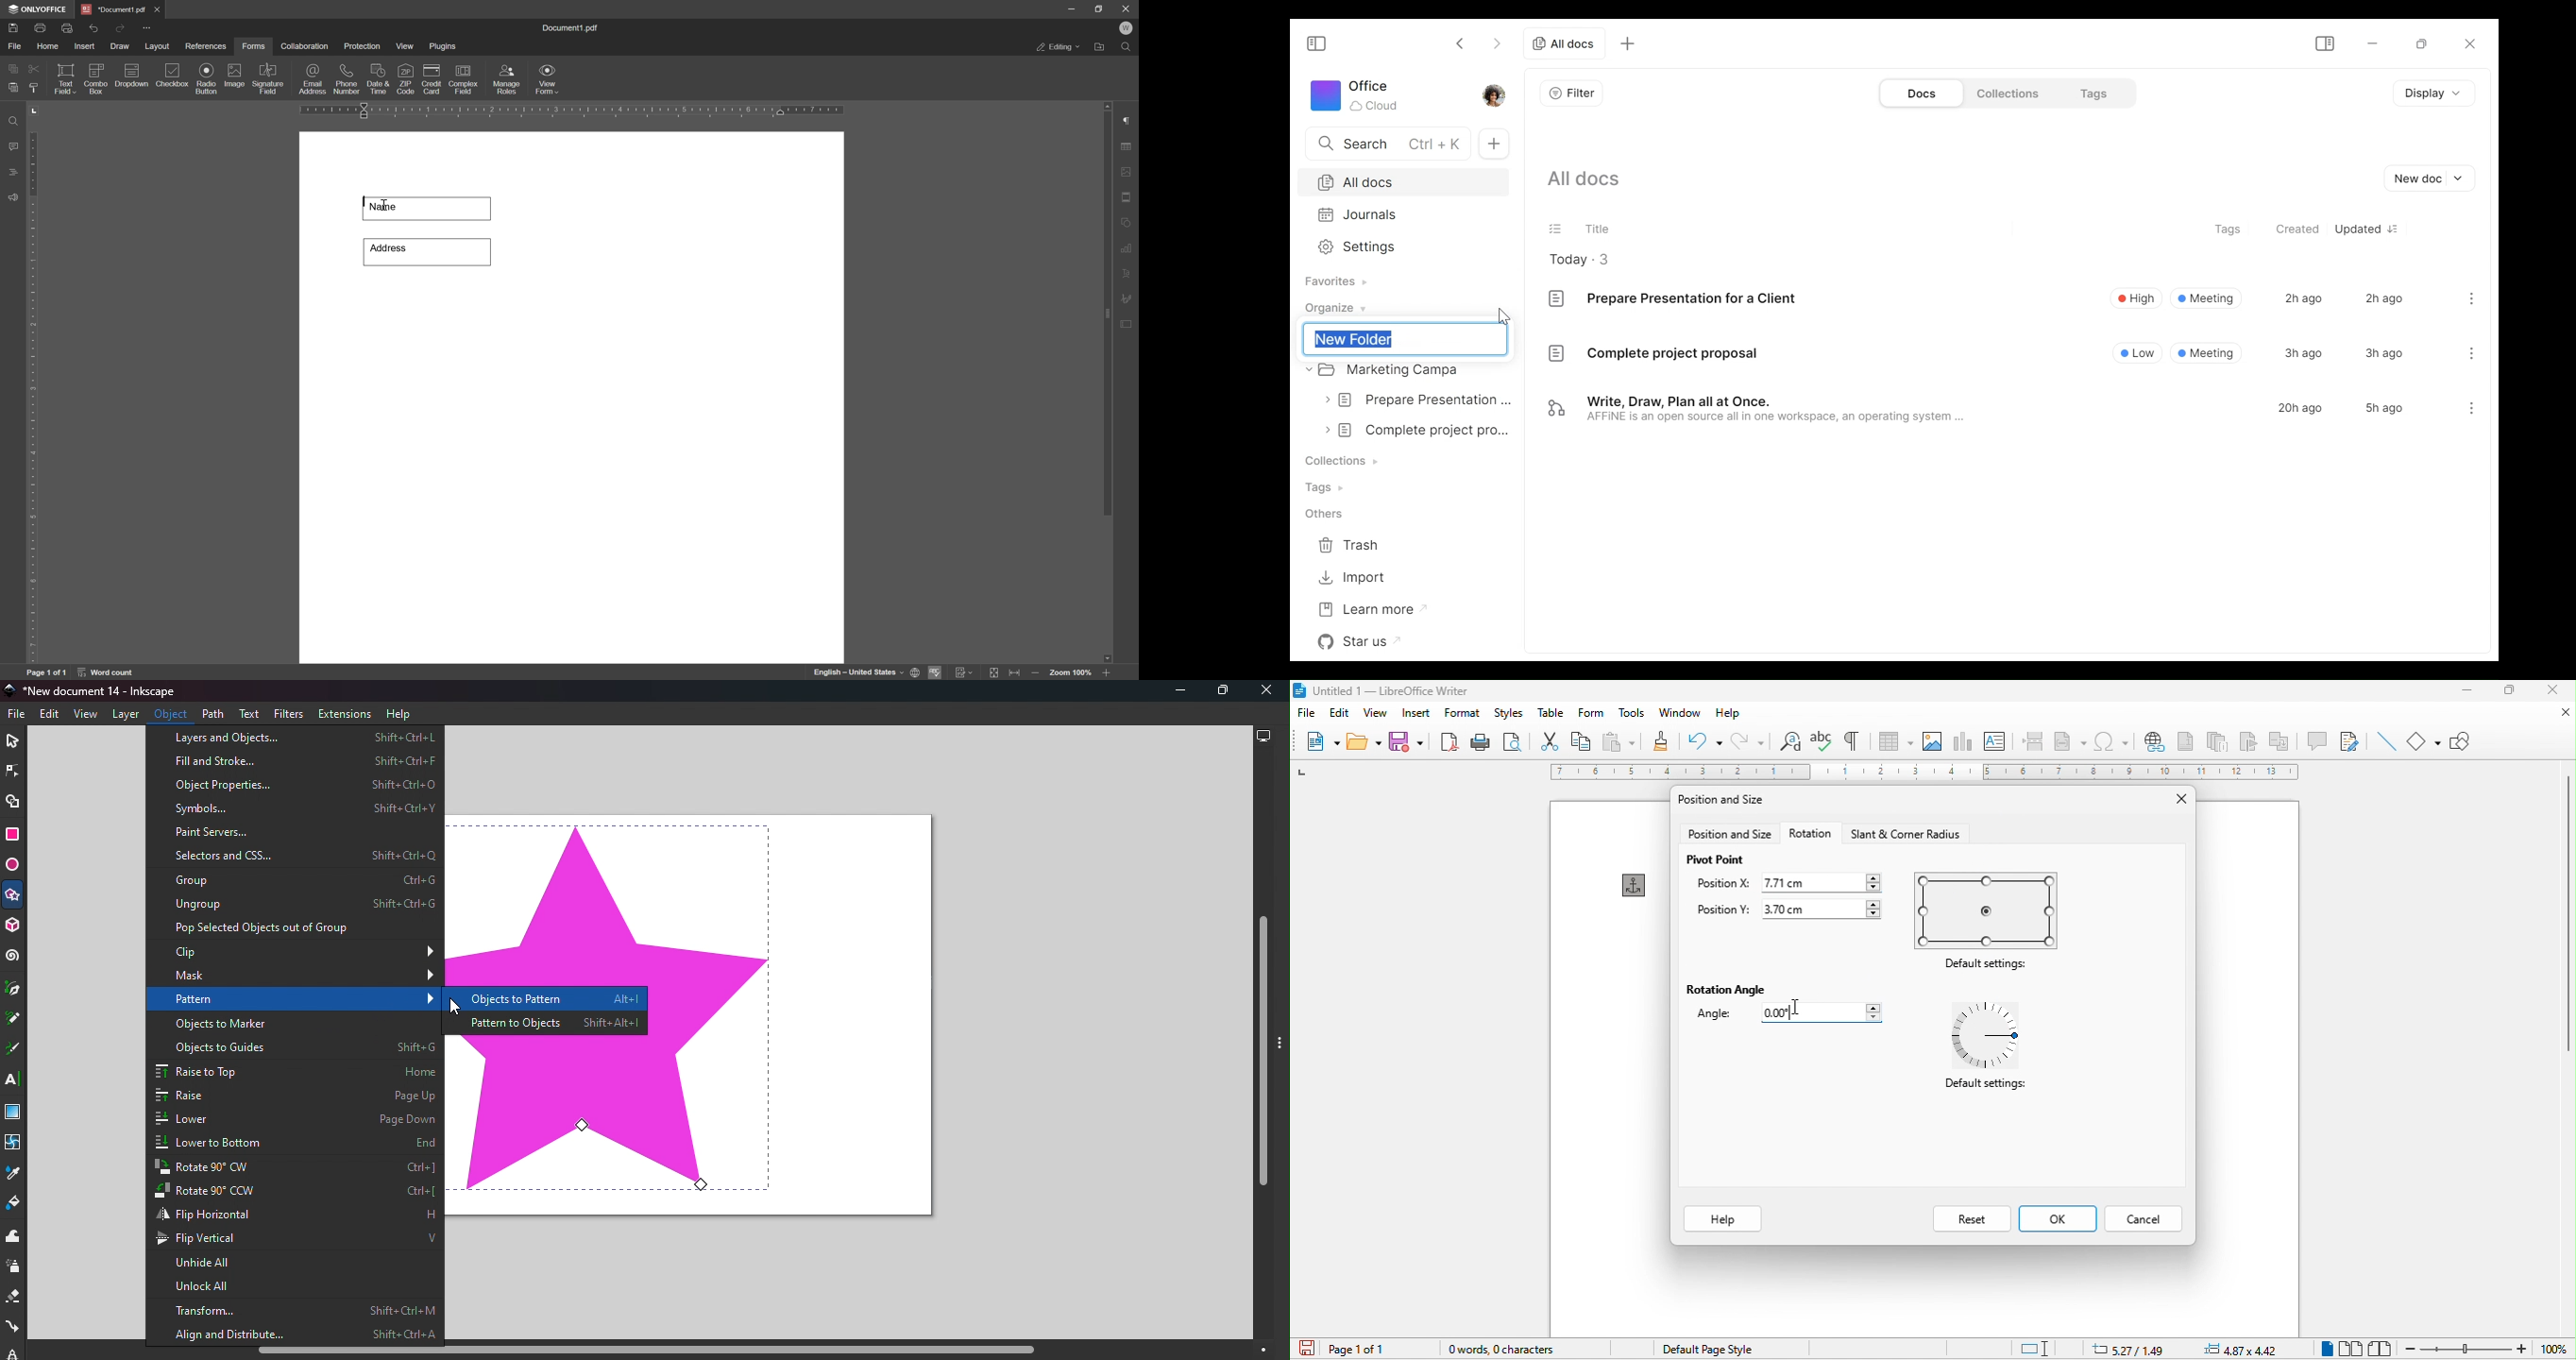  I want to click on Collections, so click(2006, 93).